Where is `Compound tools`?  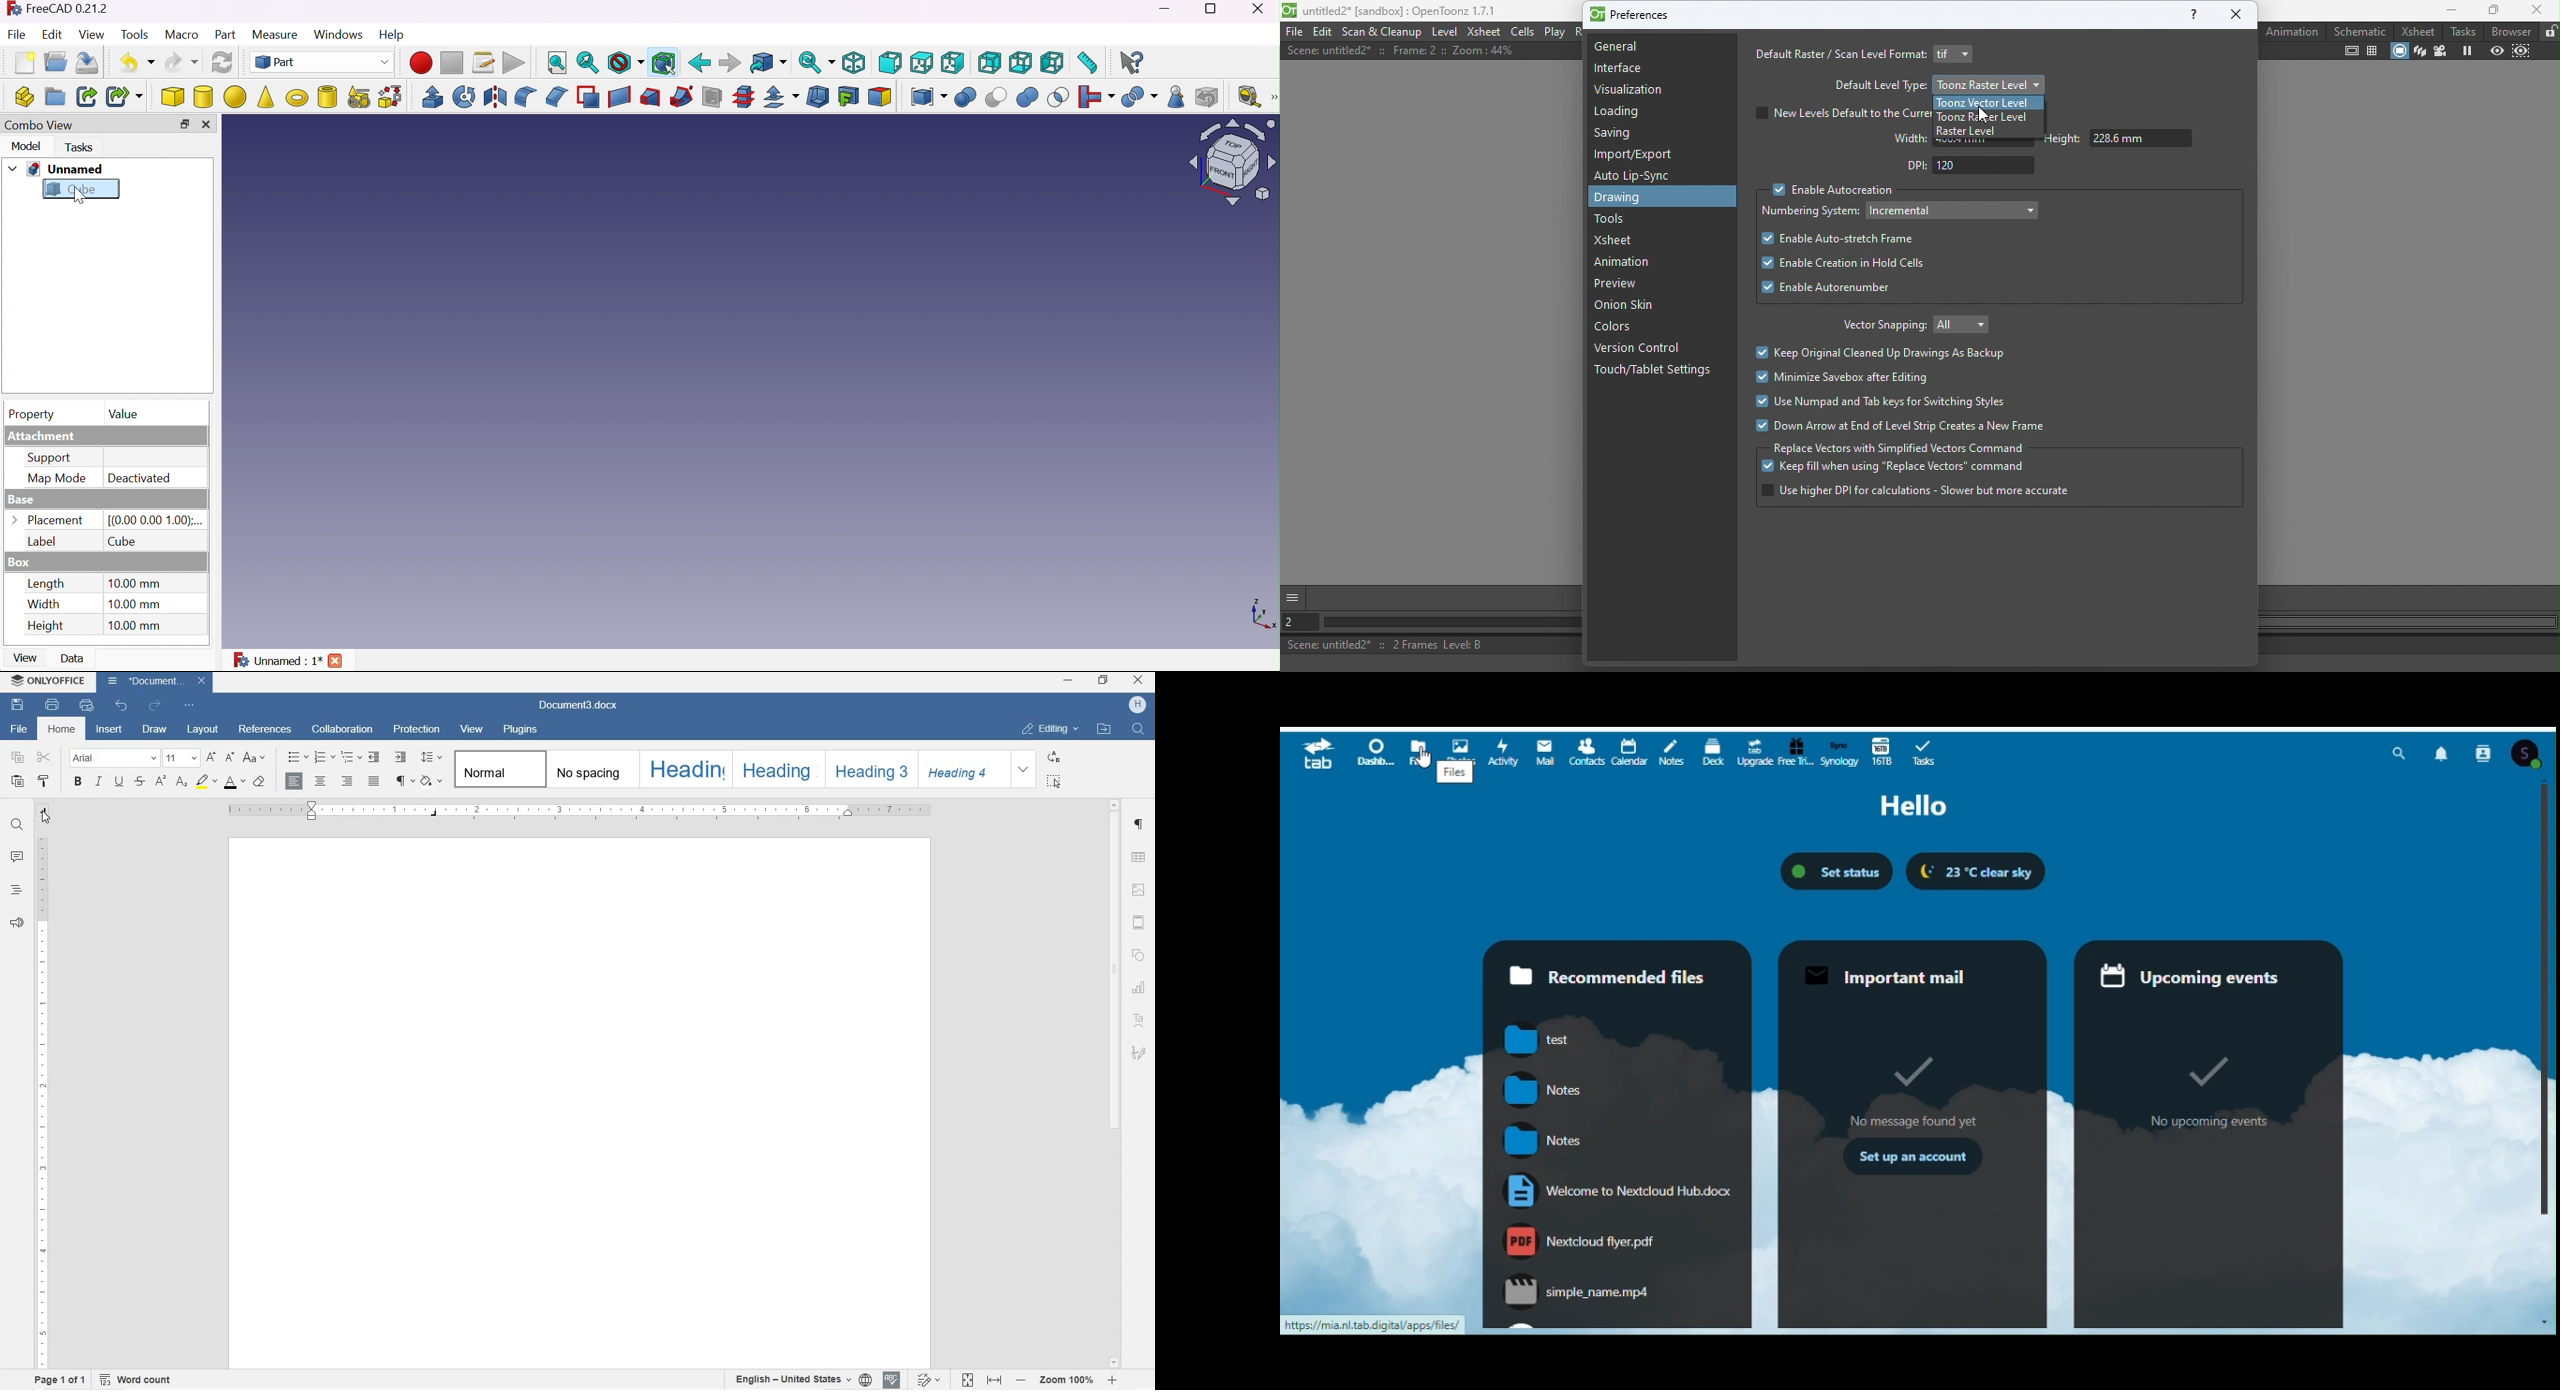 Compound tools is located at coordinates (928, 97).